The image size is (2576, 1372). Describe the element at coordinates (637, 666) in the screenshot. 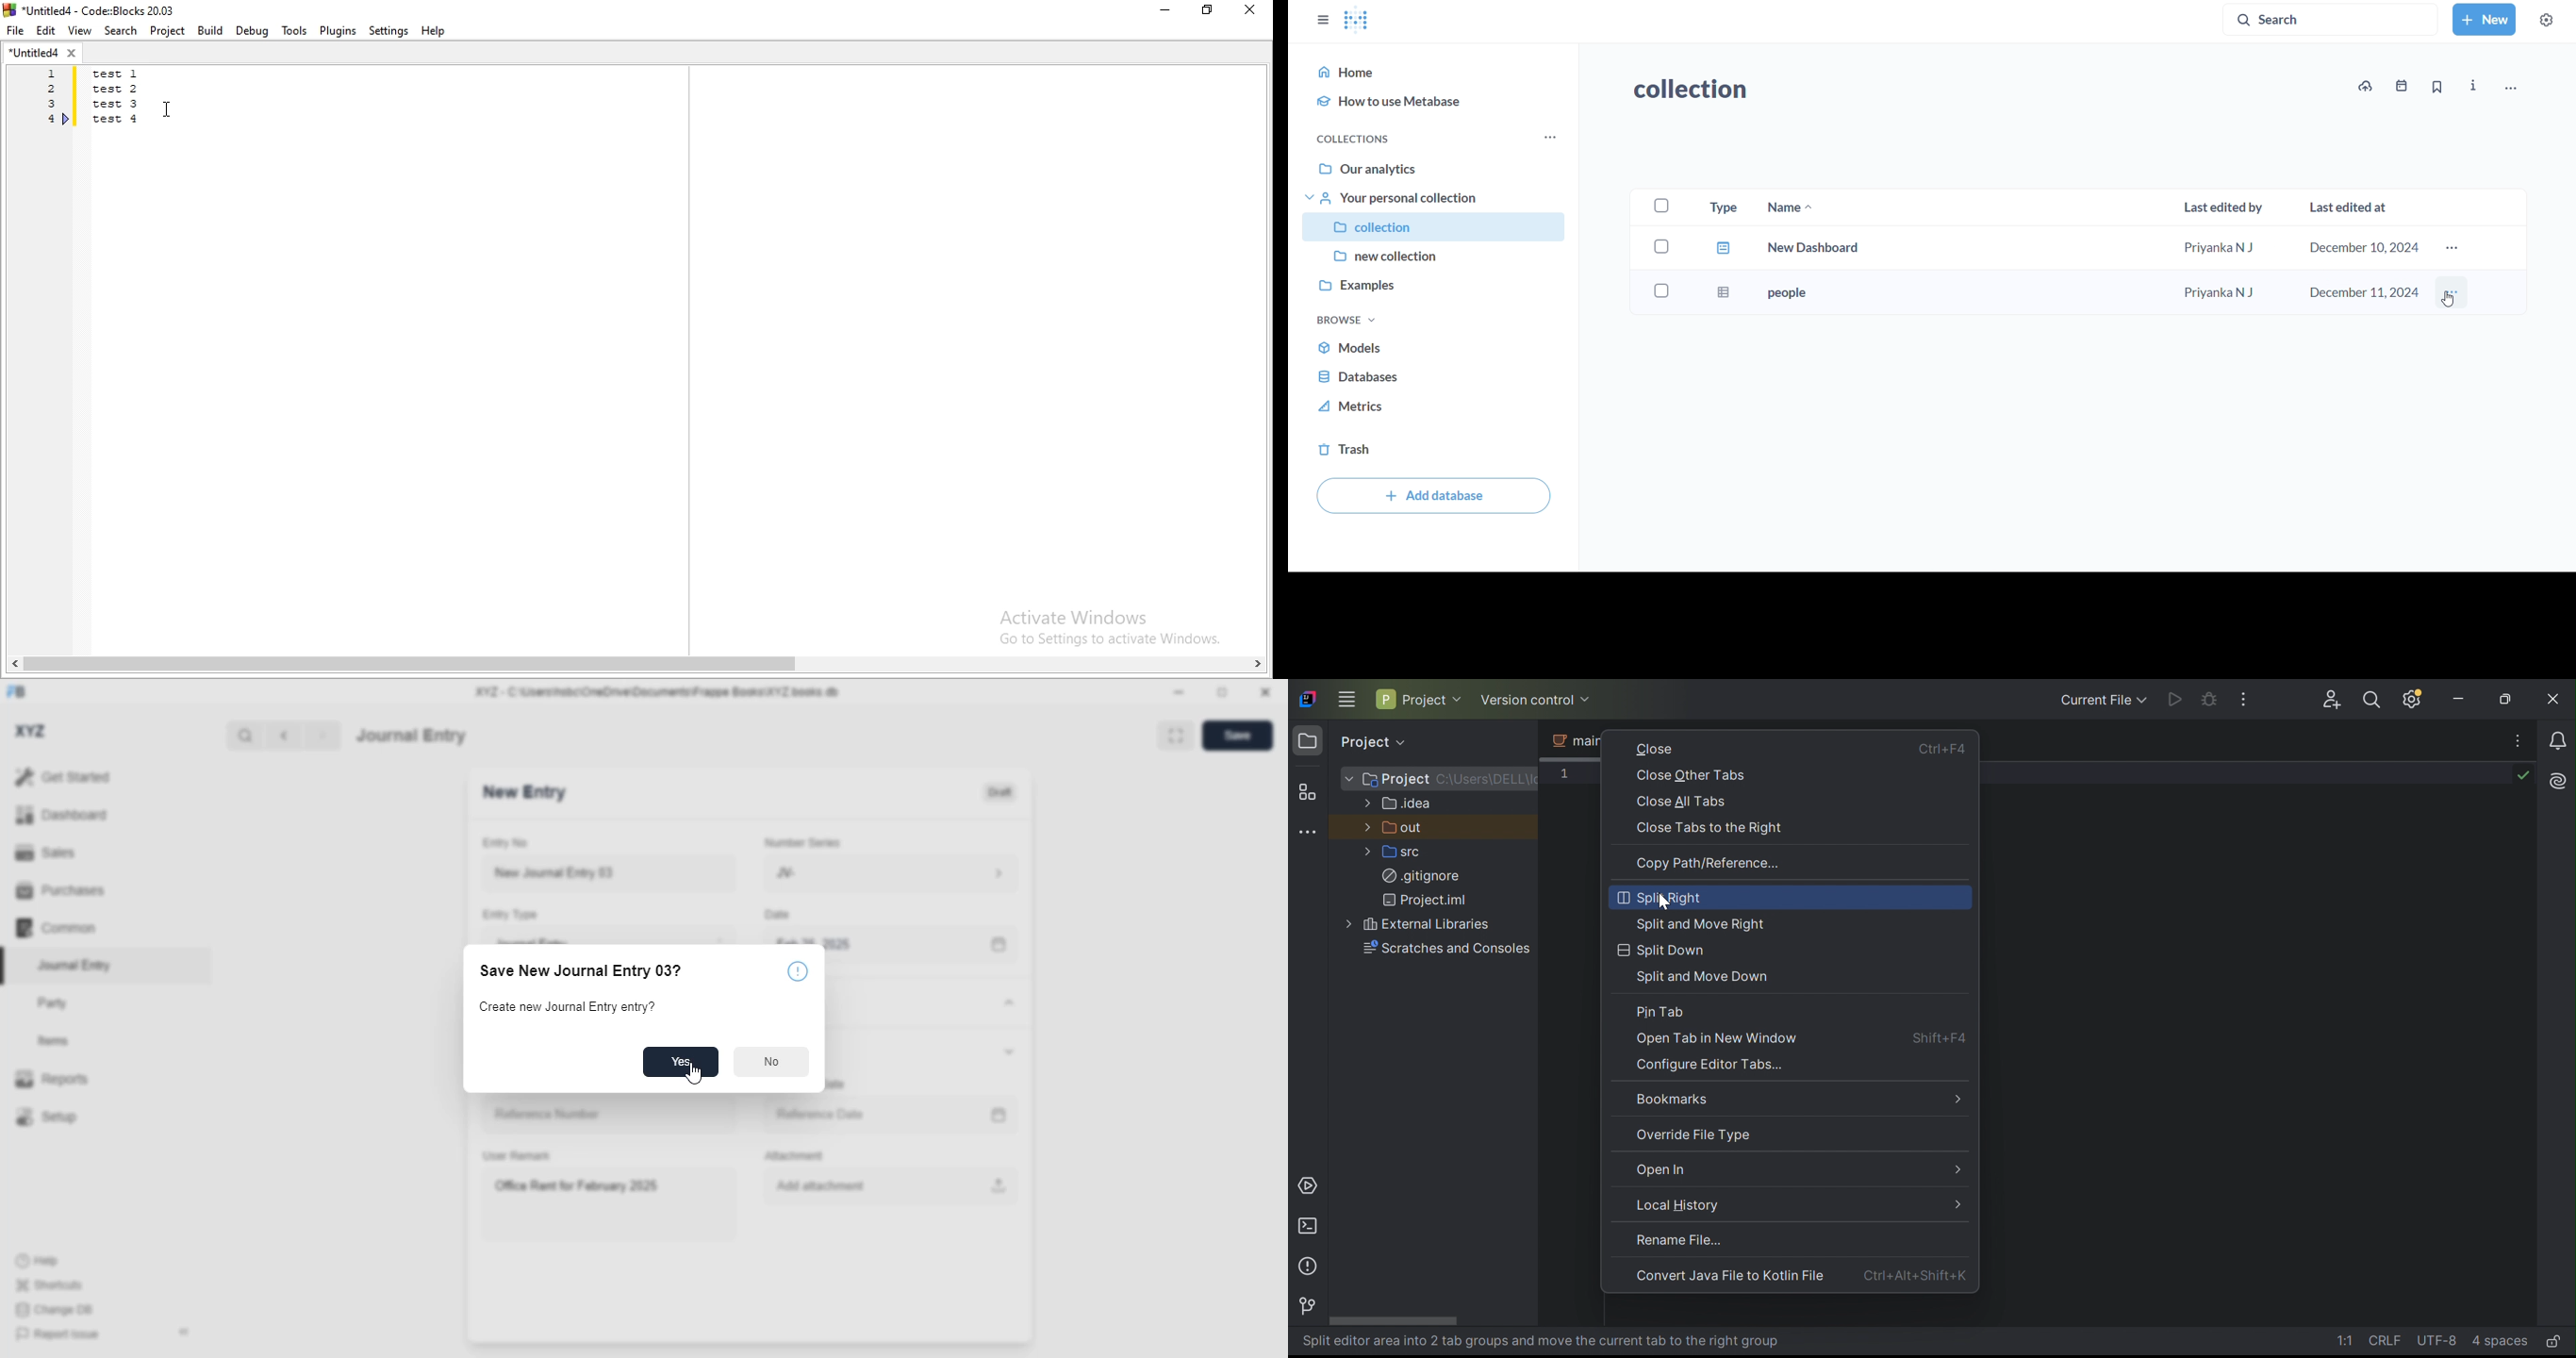

I see `scroll bar` at that location.